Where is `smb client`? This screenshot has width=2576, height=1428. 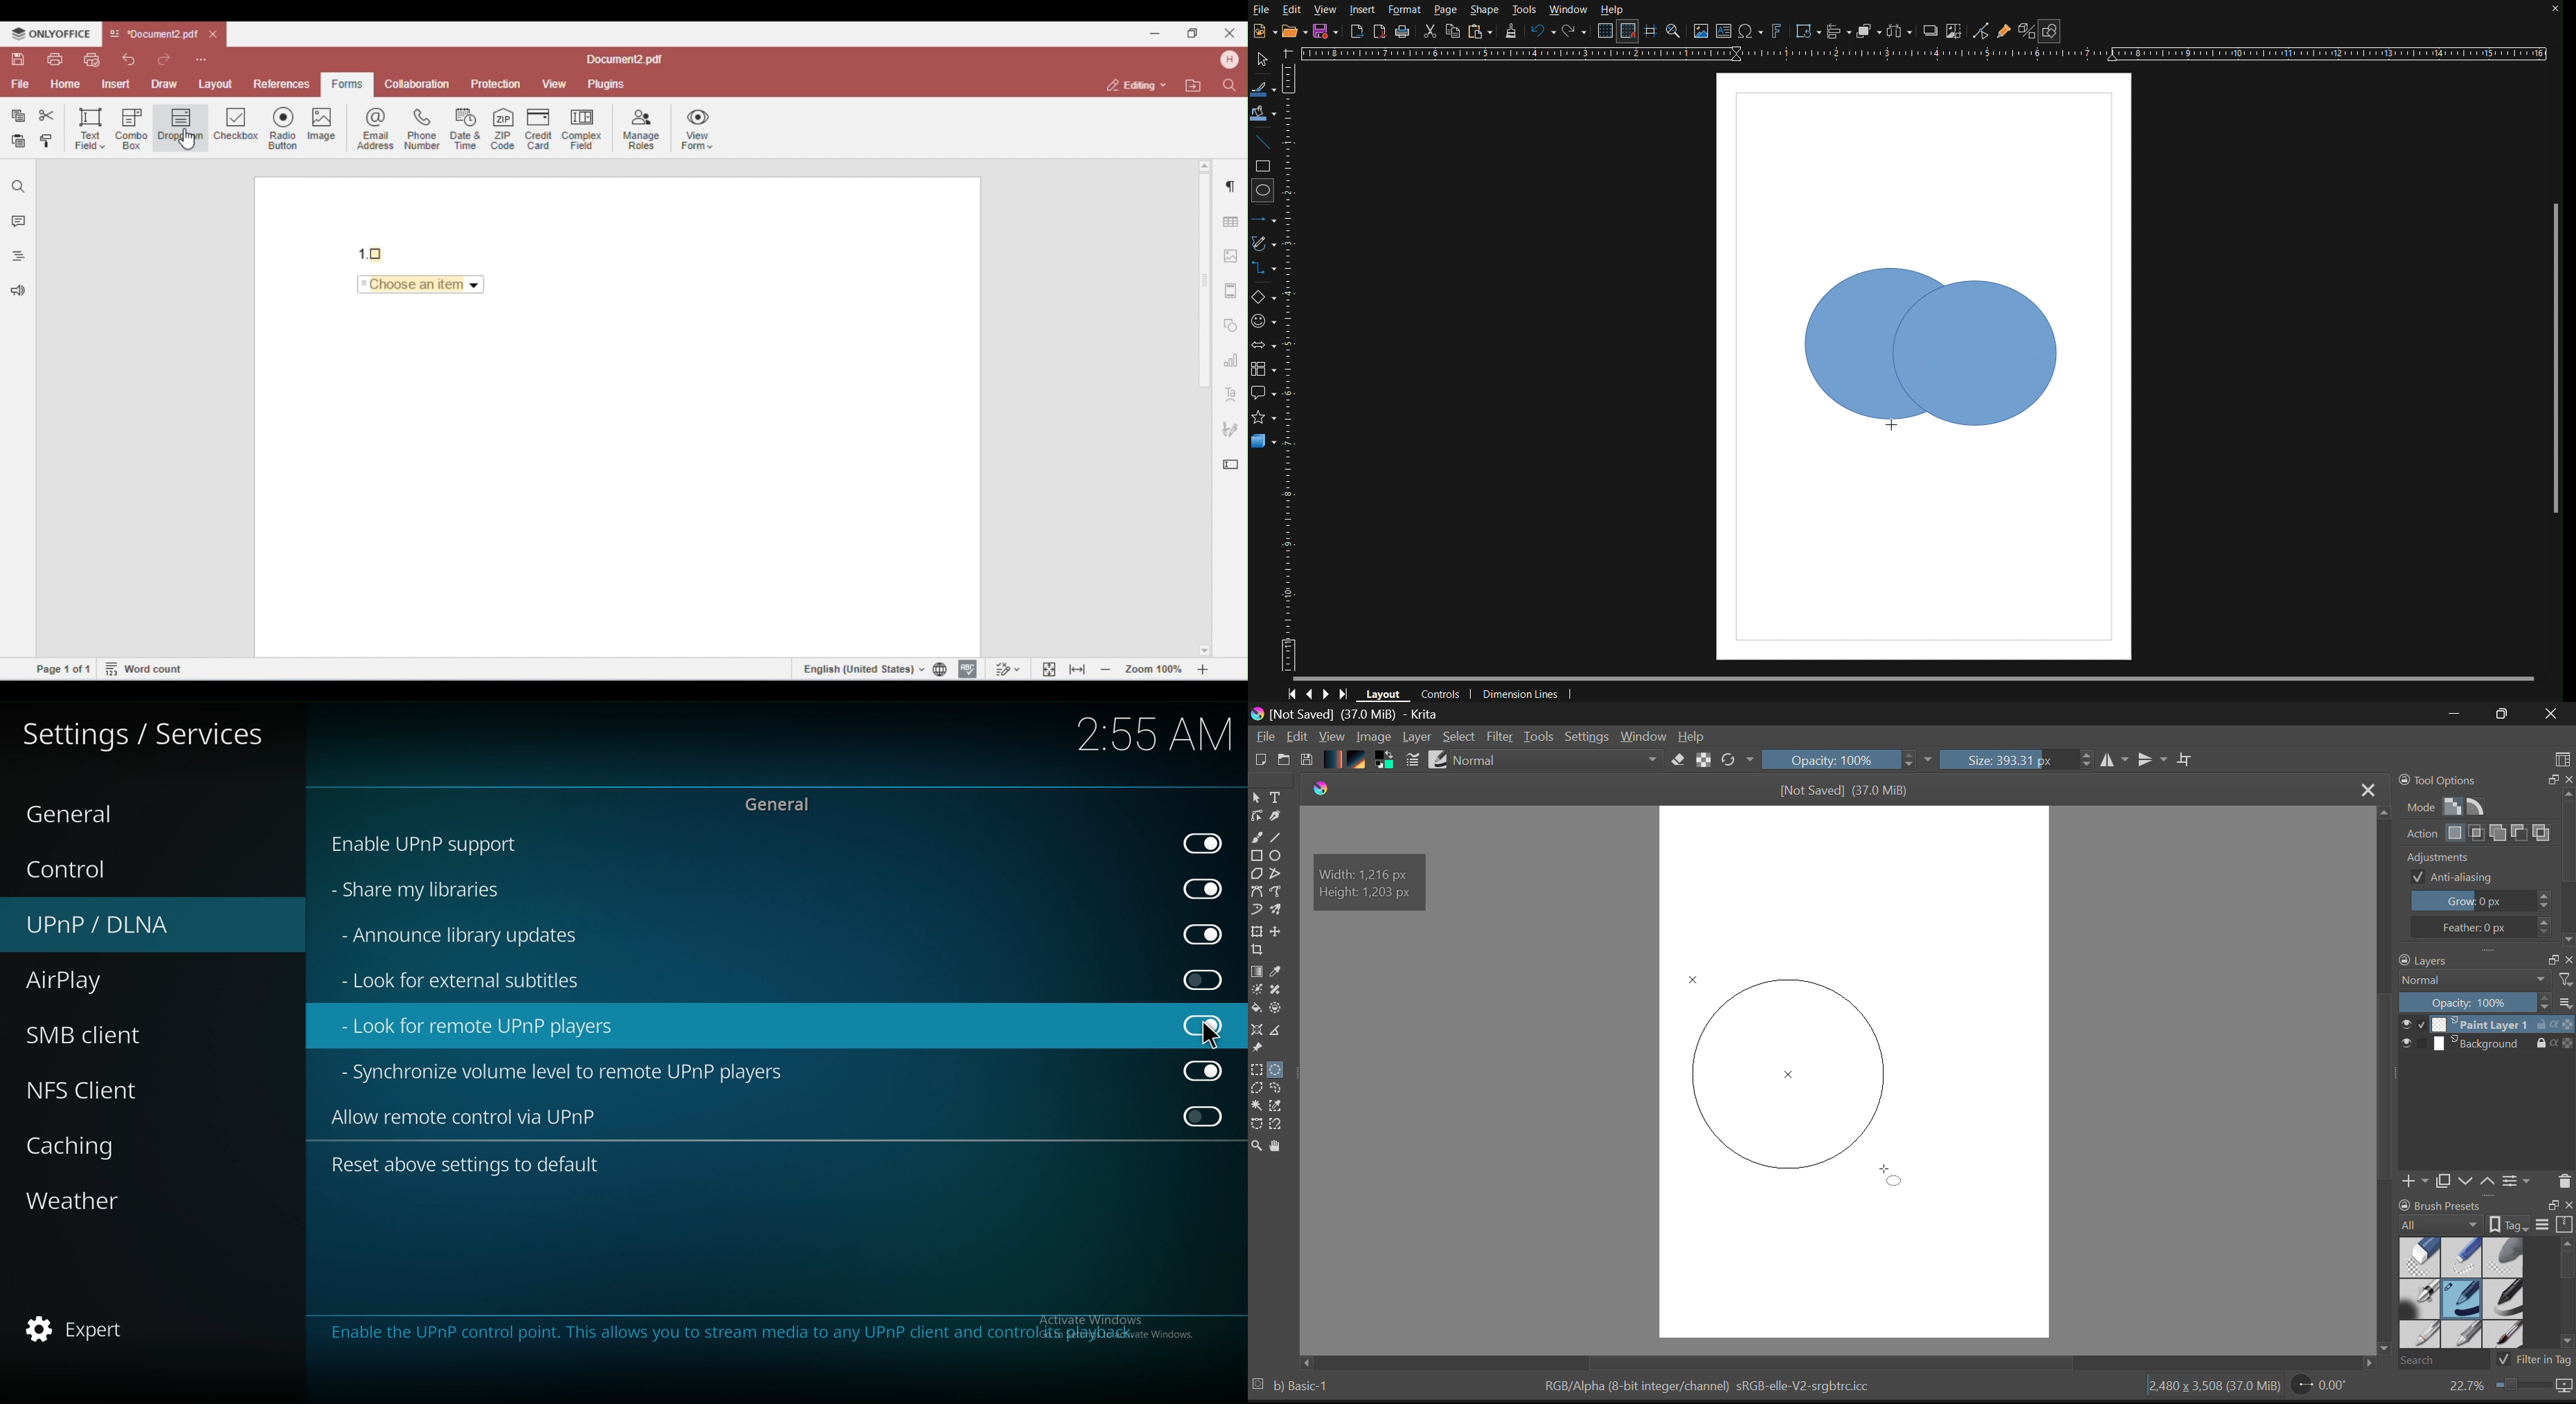
smb client is located at coordinates (104, 1035).